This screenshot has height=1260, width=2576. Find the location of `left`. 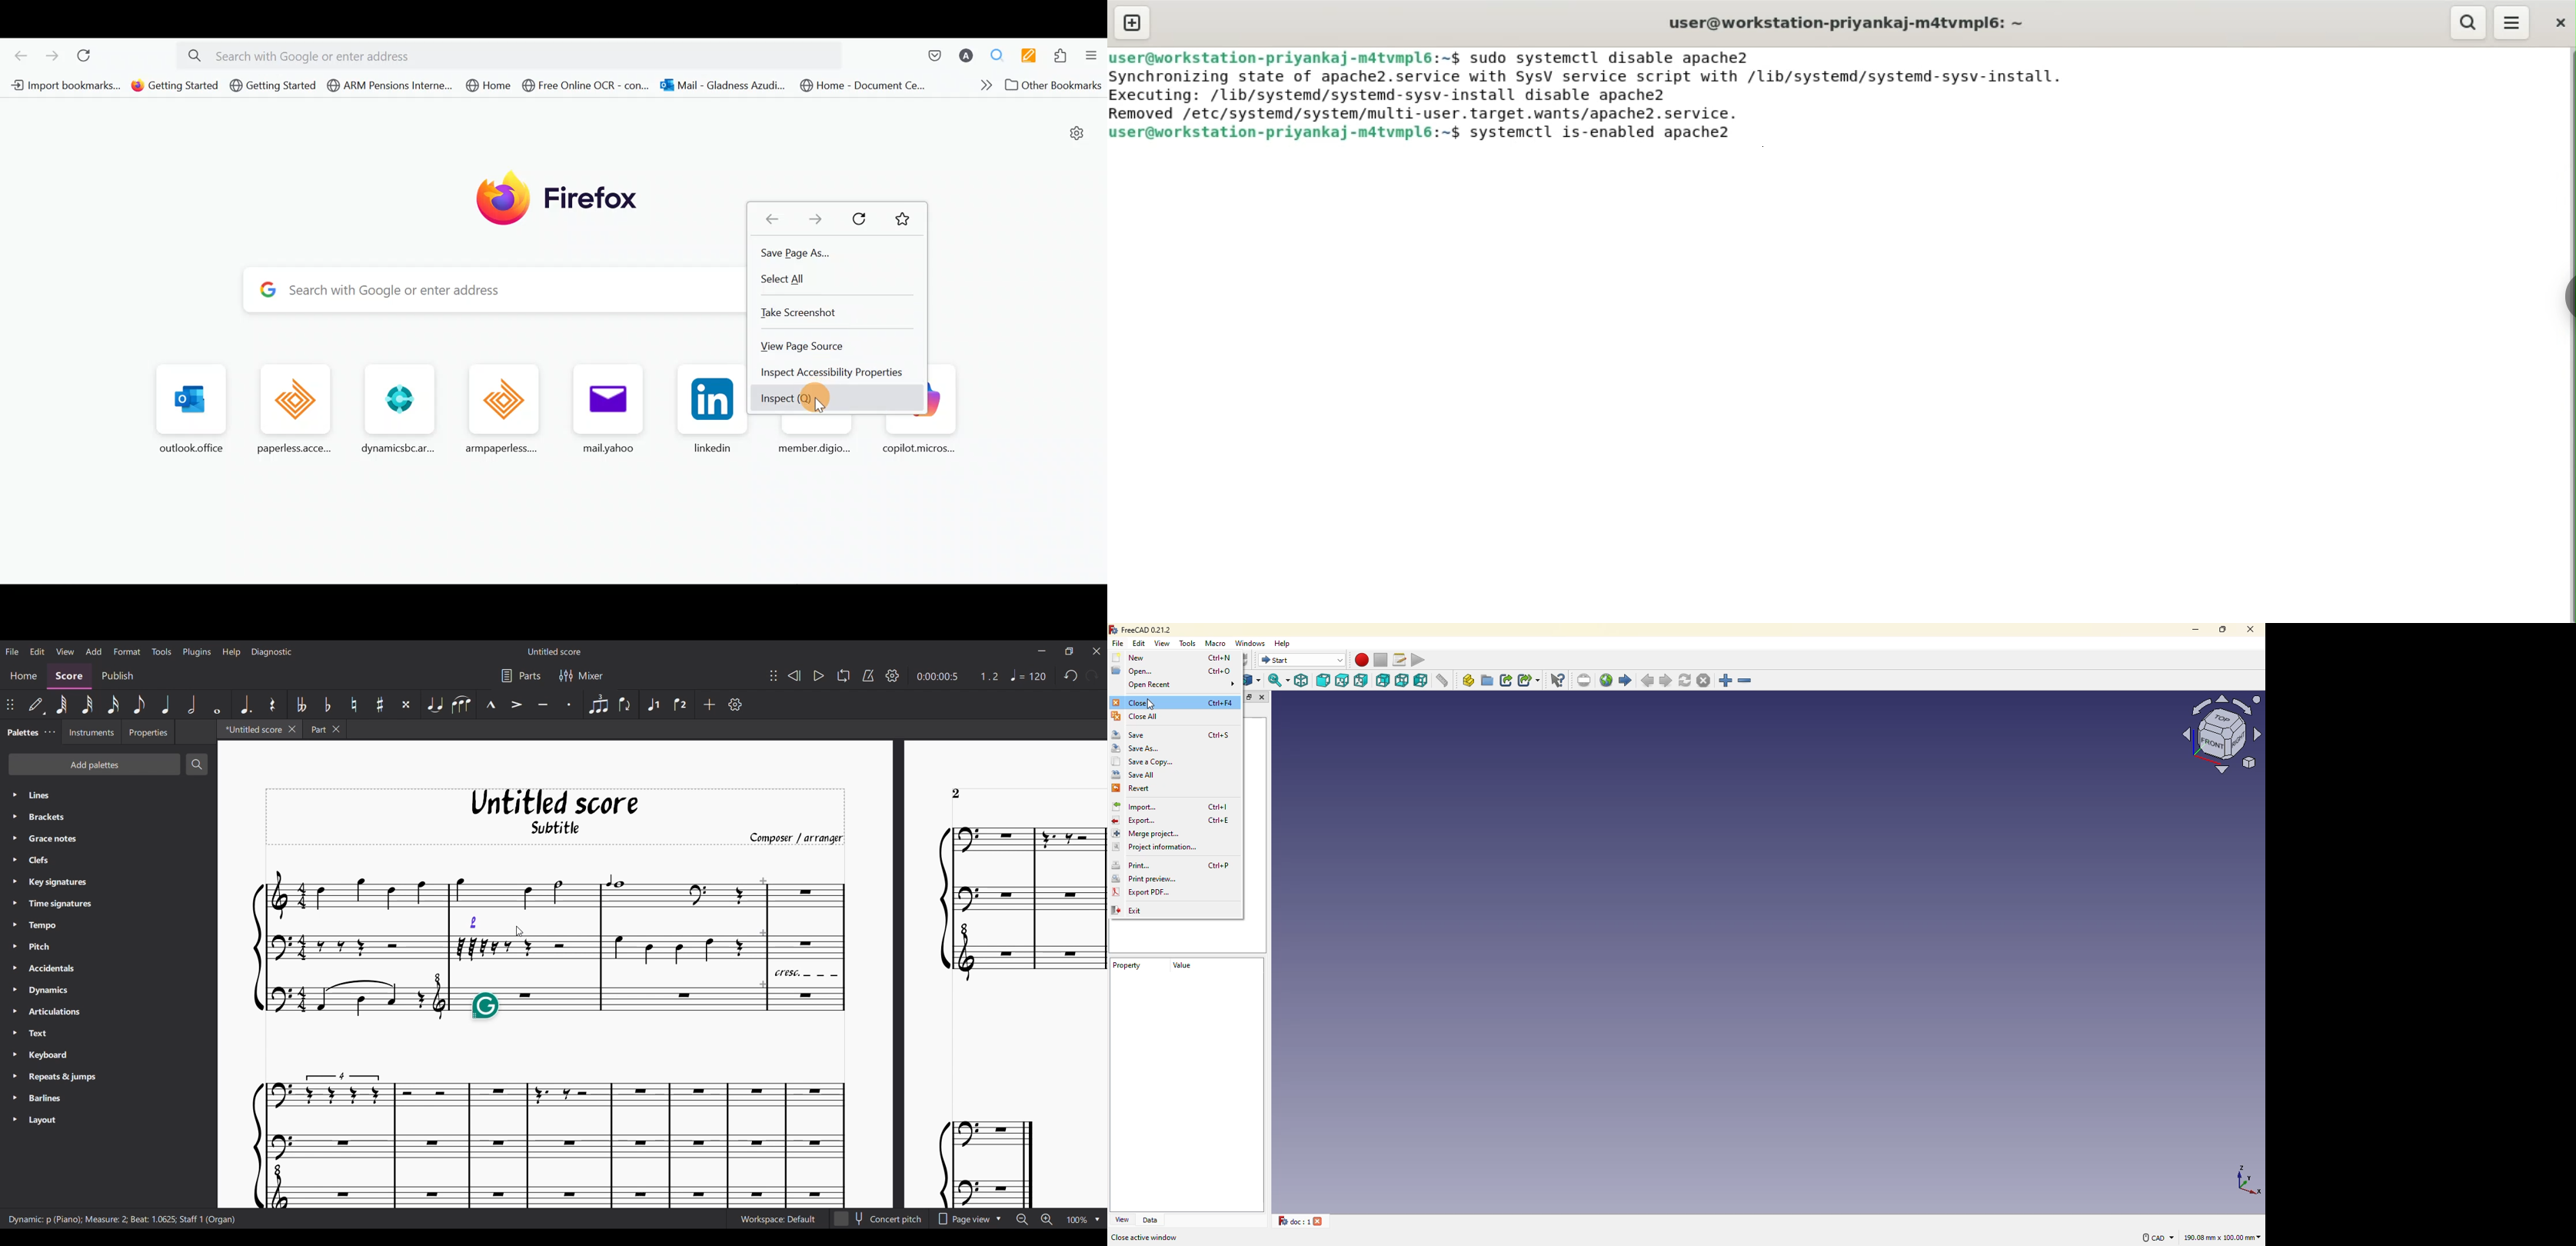

left is located at coordinates (1423, 682).